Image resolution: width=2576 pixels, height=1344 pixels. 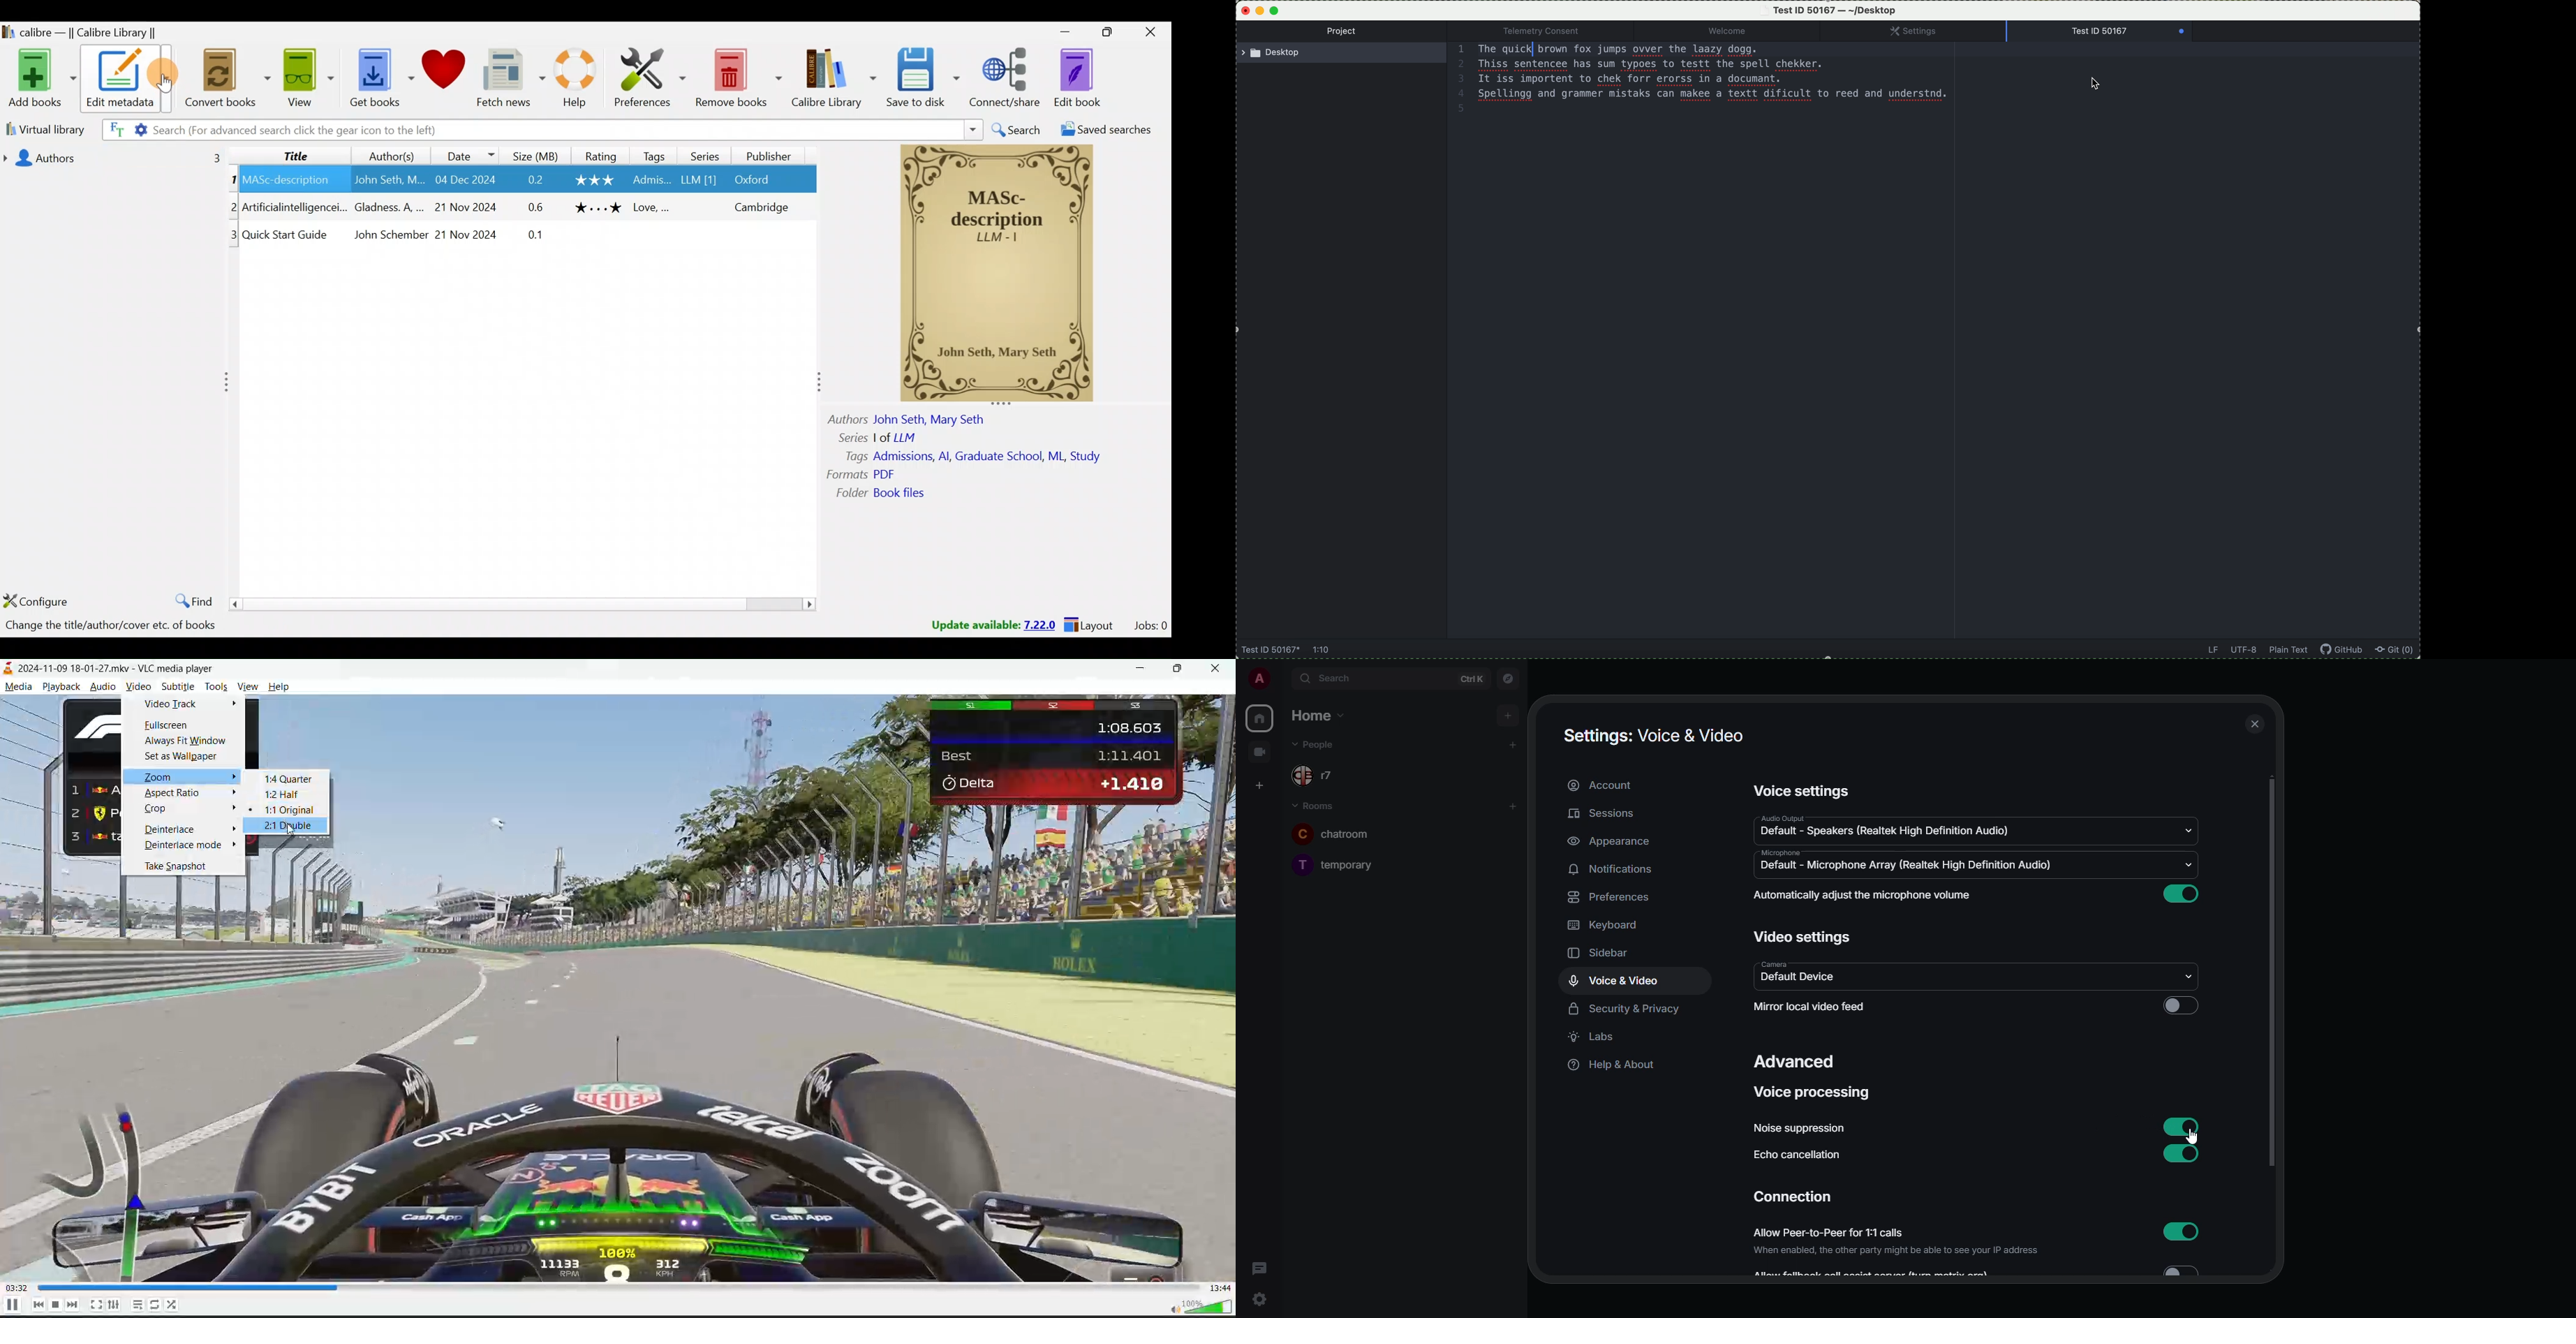 What do you see at coordinates (1782, 817) in the screenshot?
I see `audio output` at bounding box center [1782, 817].